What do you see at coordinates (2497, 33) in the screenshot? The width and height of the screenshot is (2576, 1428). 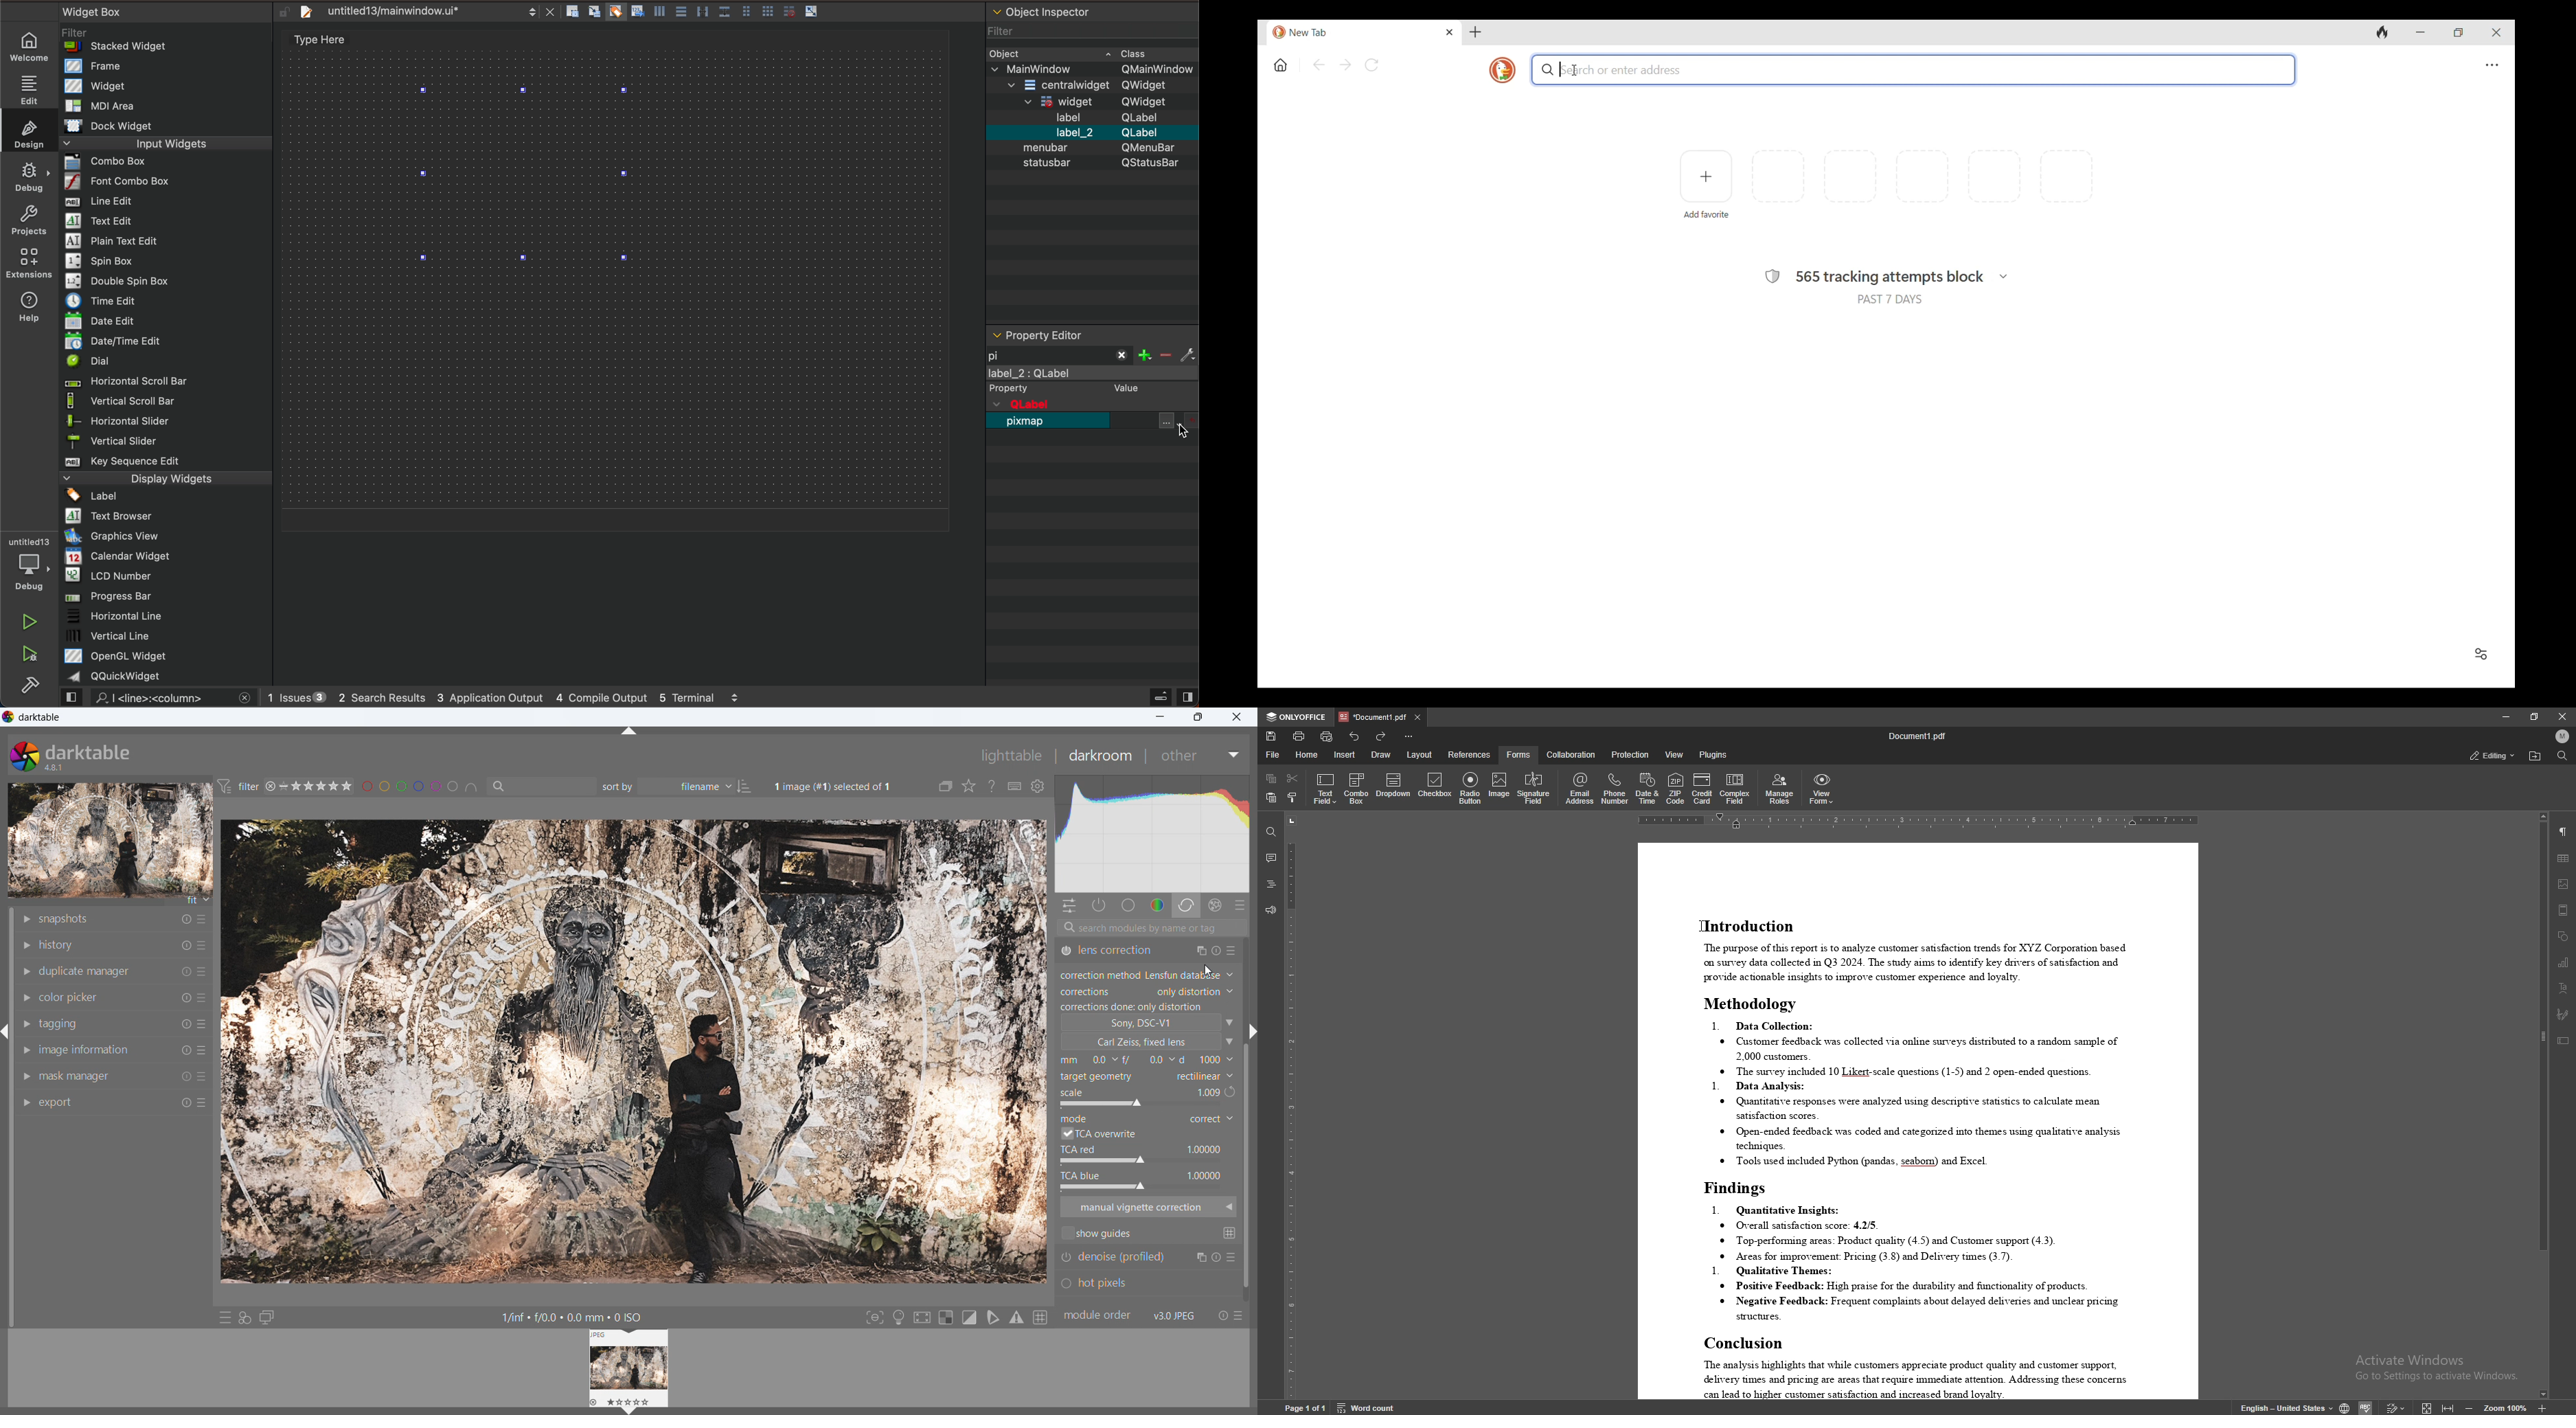 I see `Close interface` at bounding box center [2497, 33].